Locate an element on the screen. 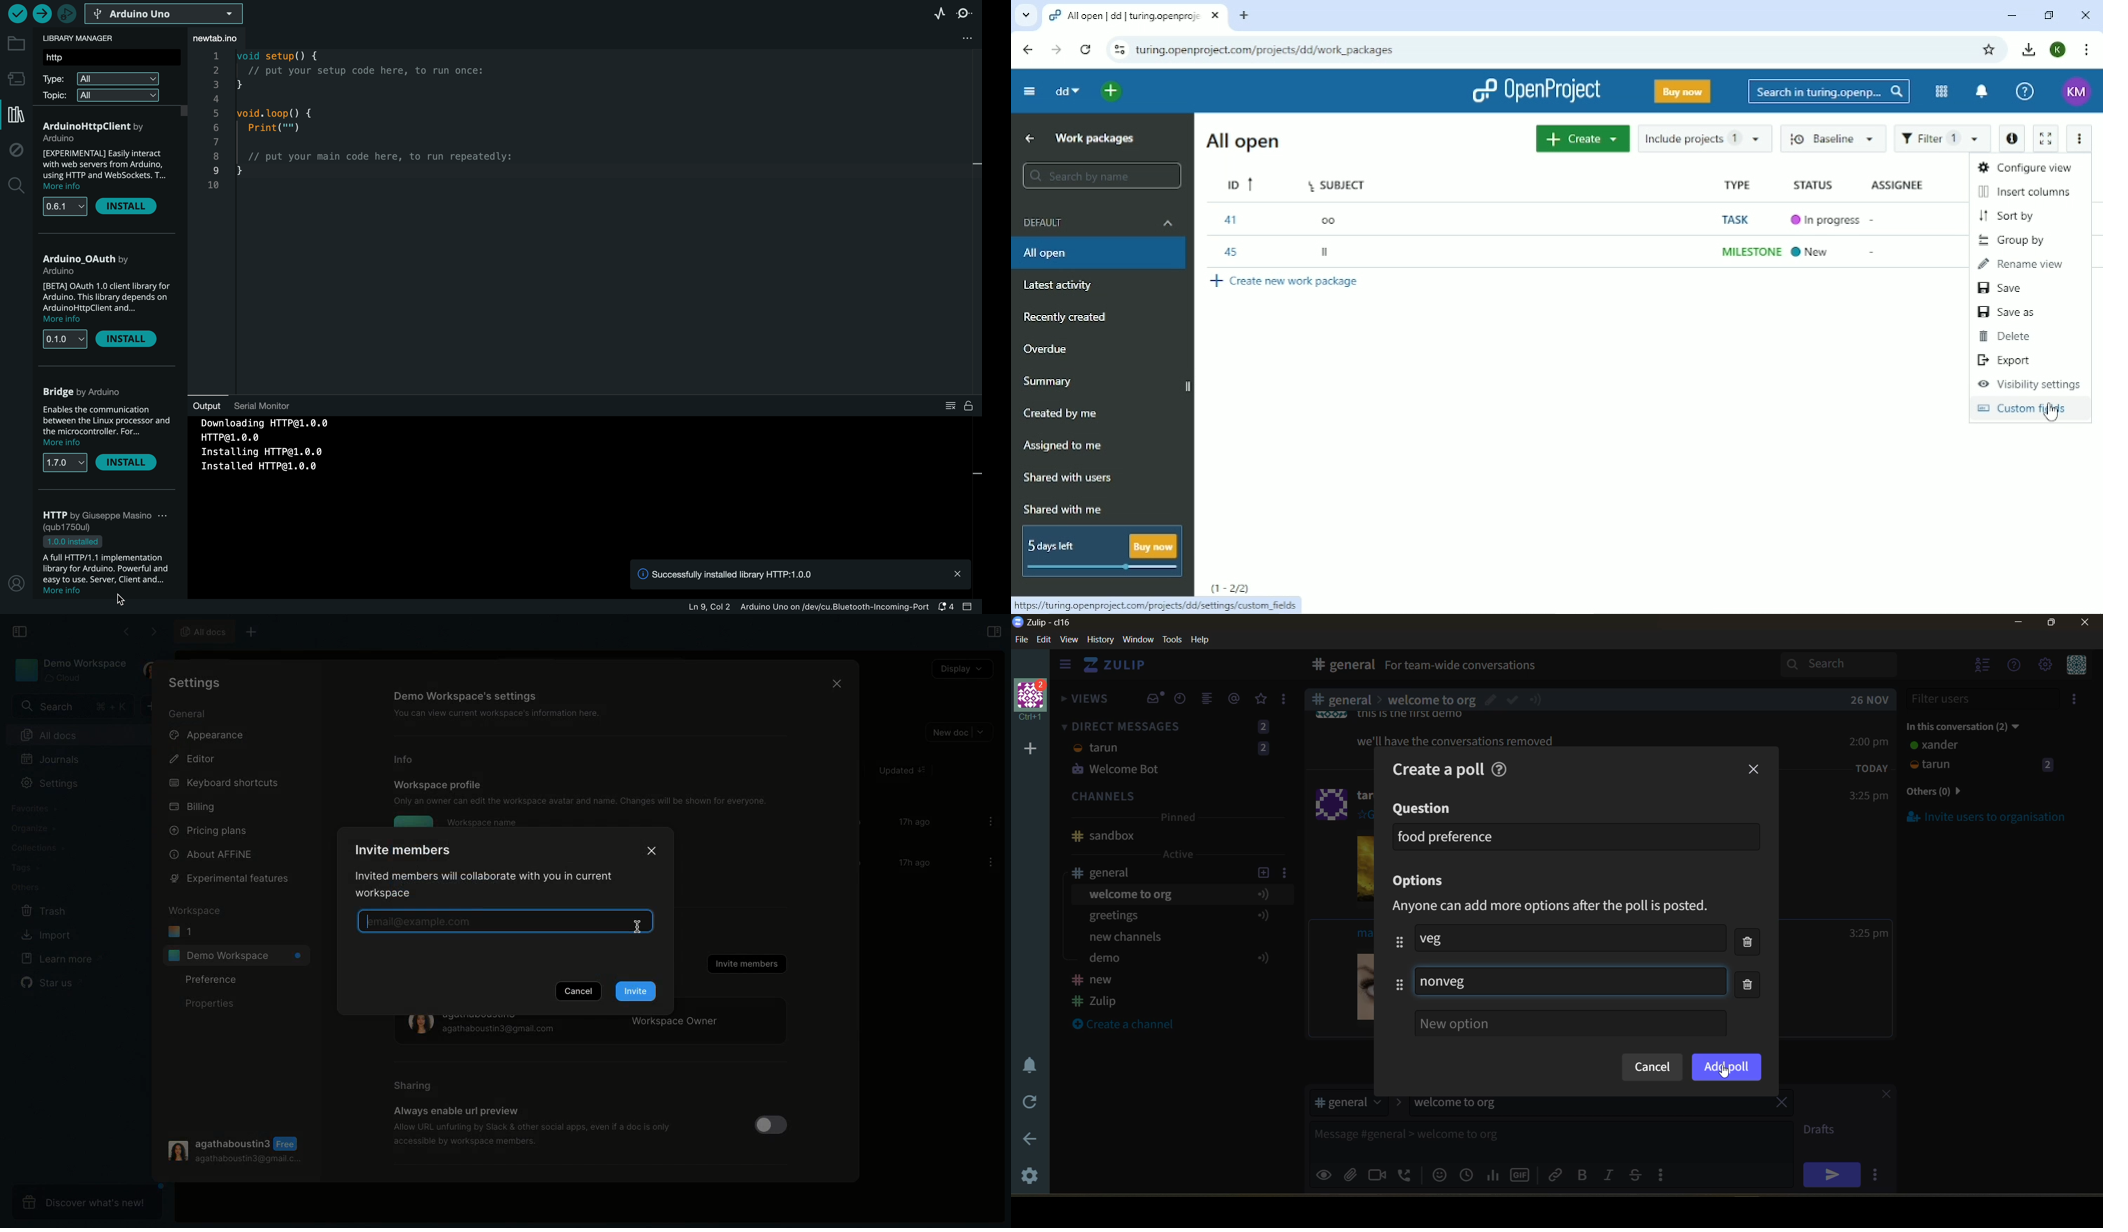 The width and height of the screenshot is (2128, 1232). 2:00 pm is located at coordinates (1870, 741).